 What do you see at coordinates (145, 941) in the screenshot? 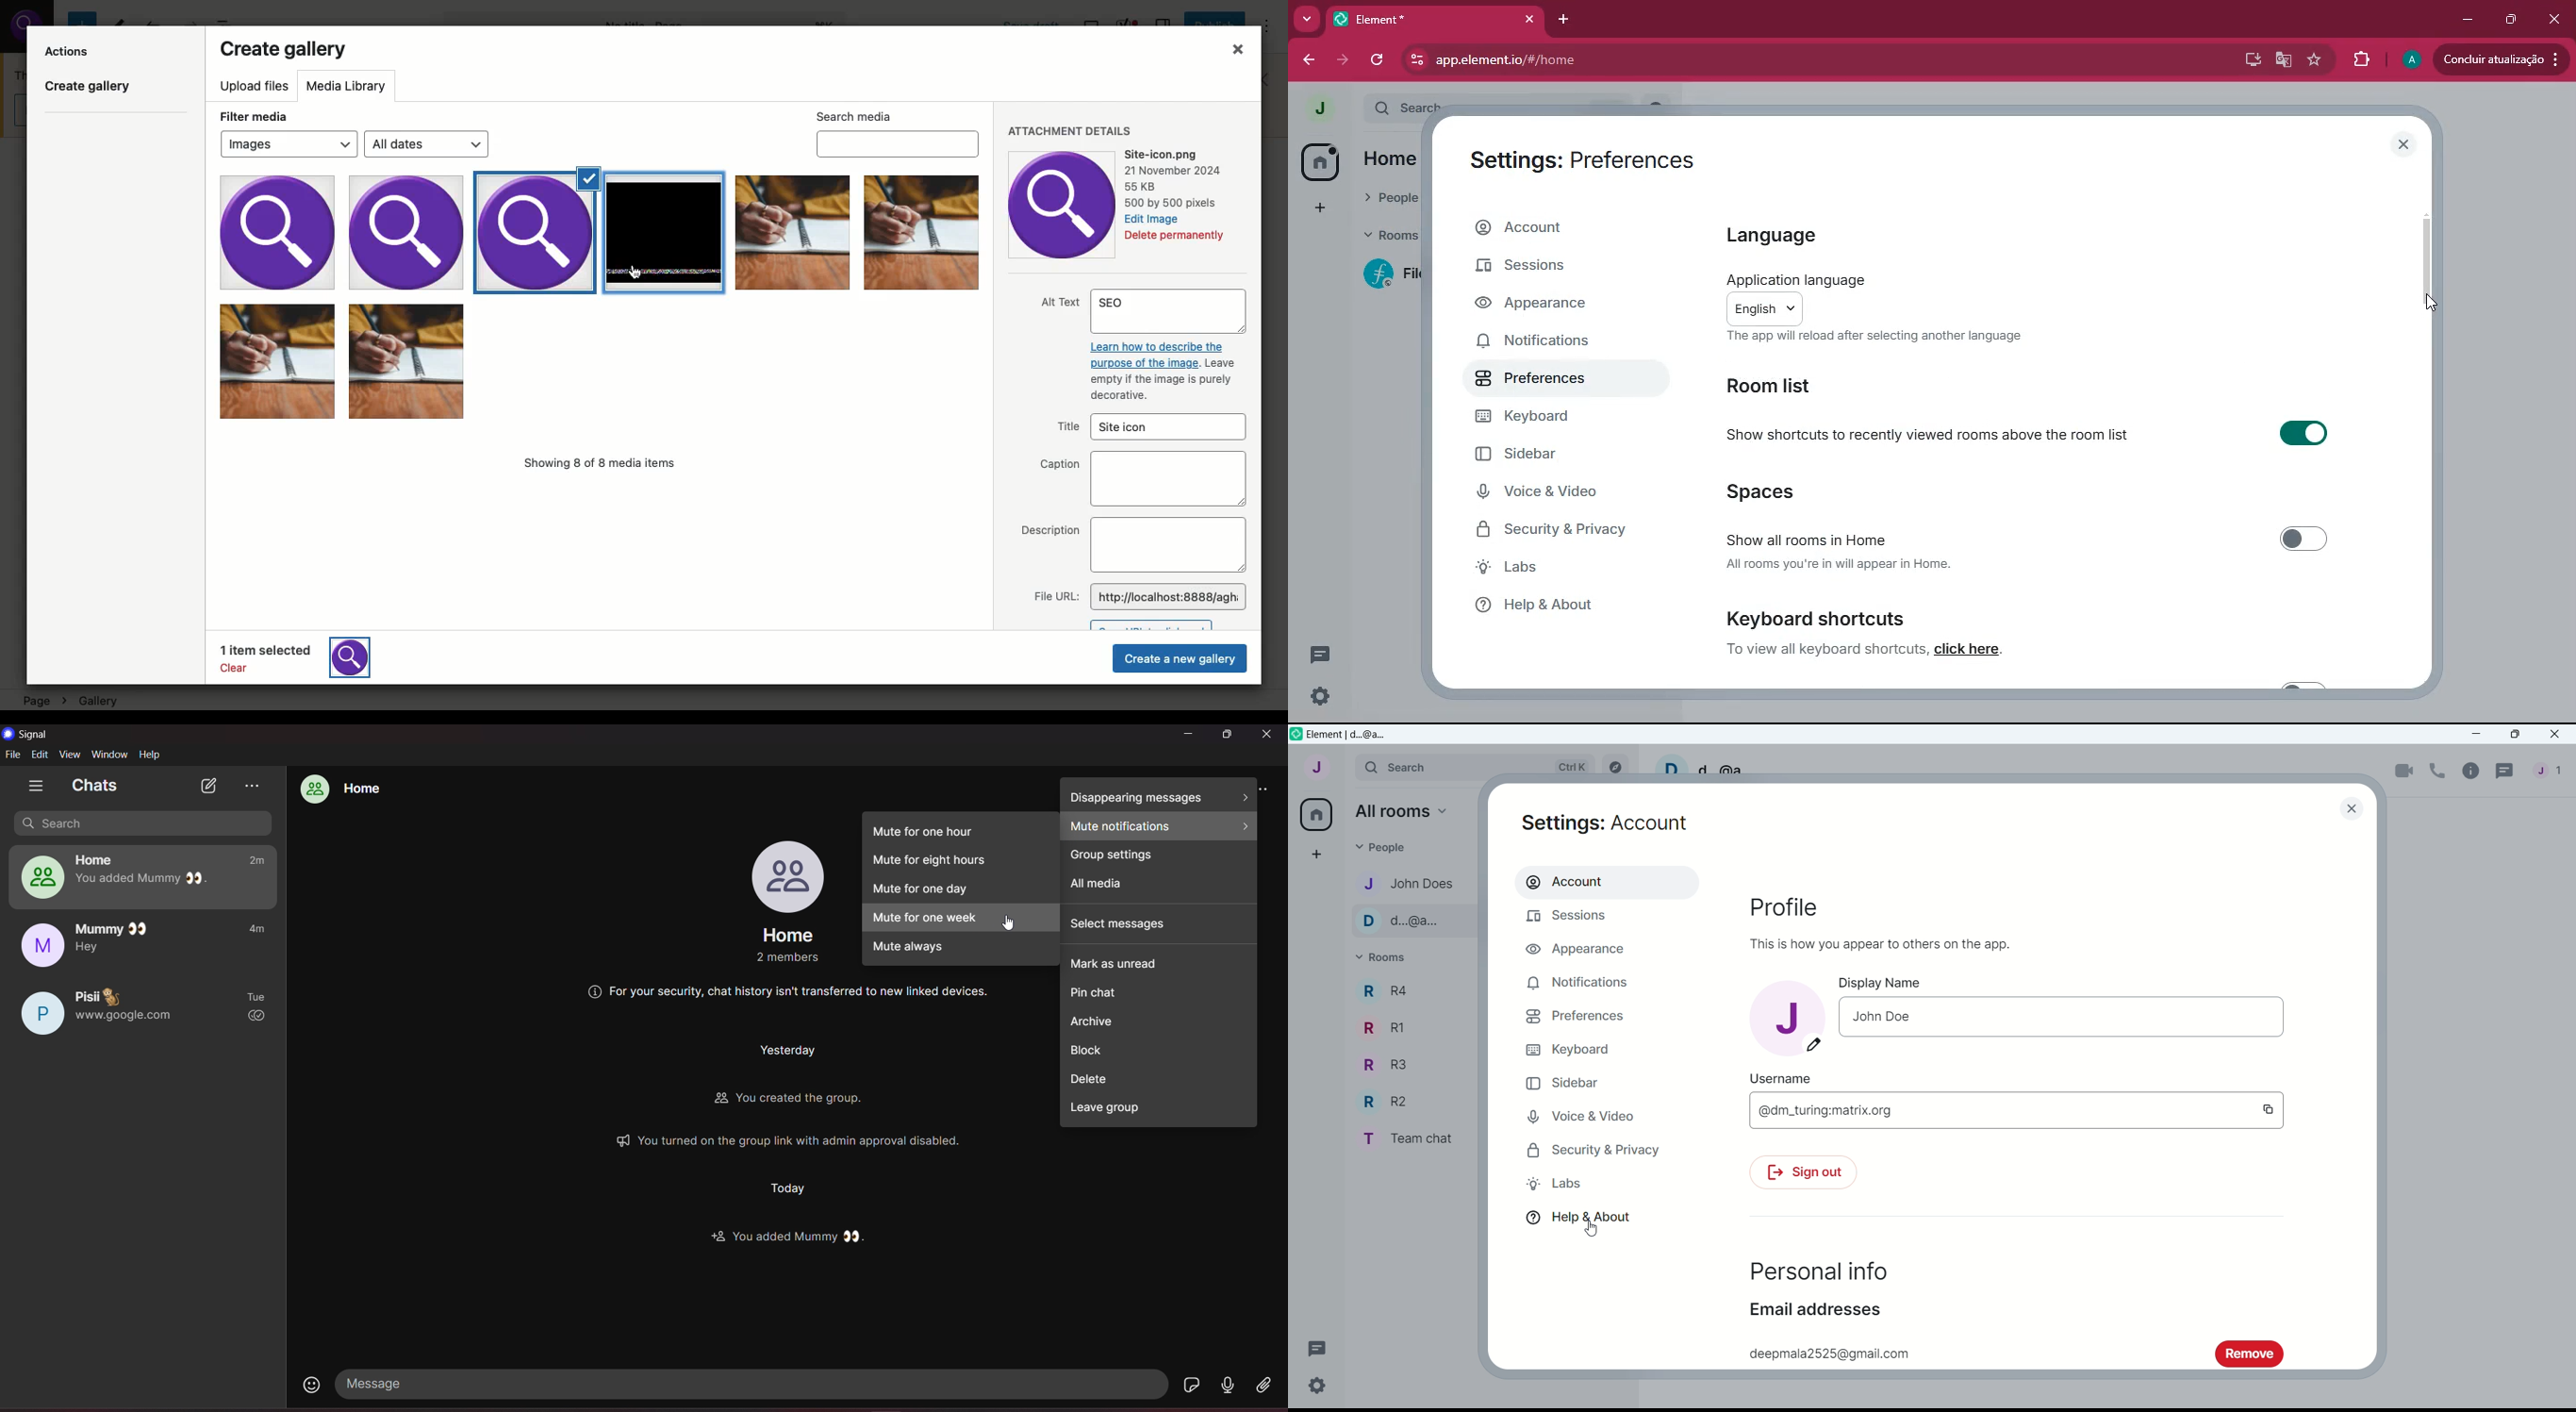
I see `mummy chat` at bounding box center [145, 941].